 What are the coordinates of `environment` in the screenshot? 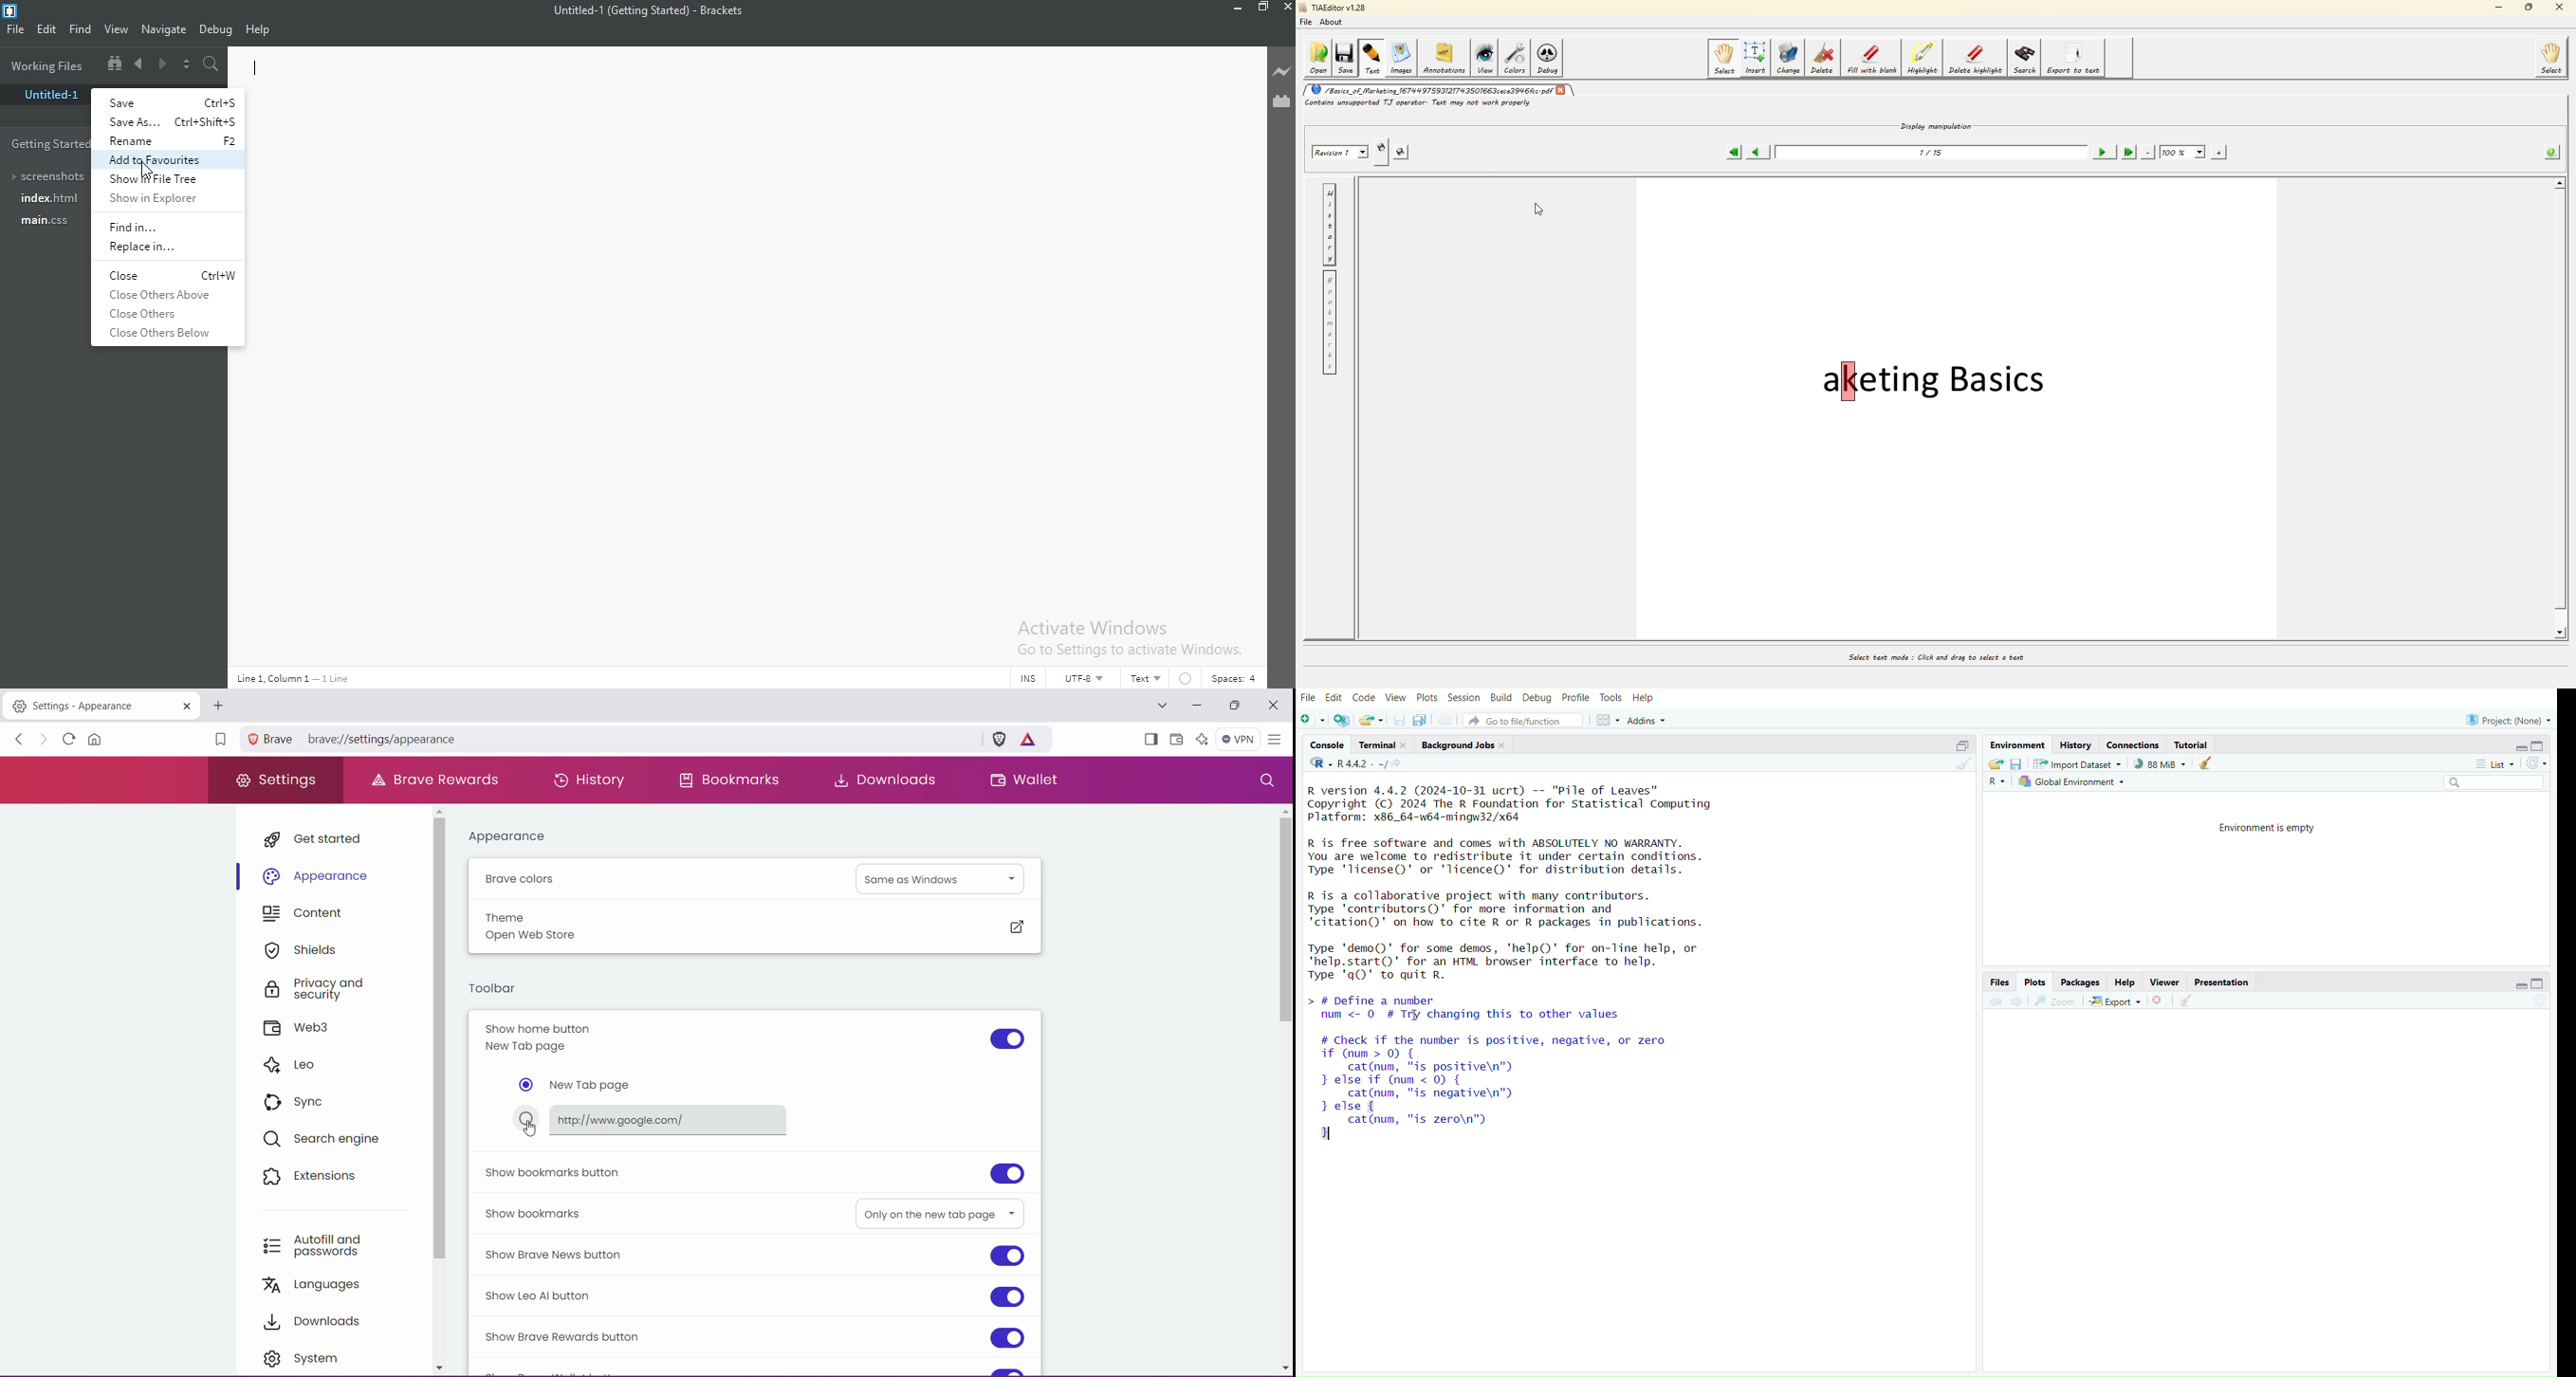 It's located at (2020, 746).